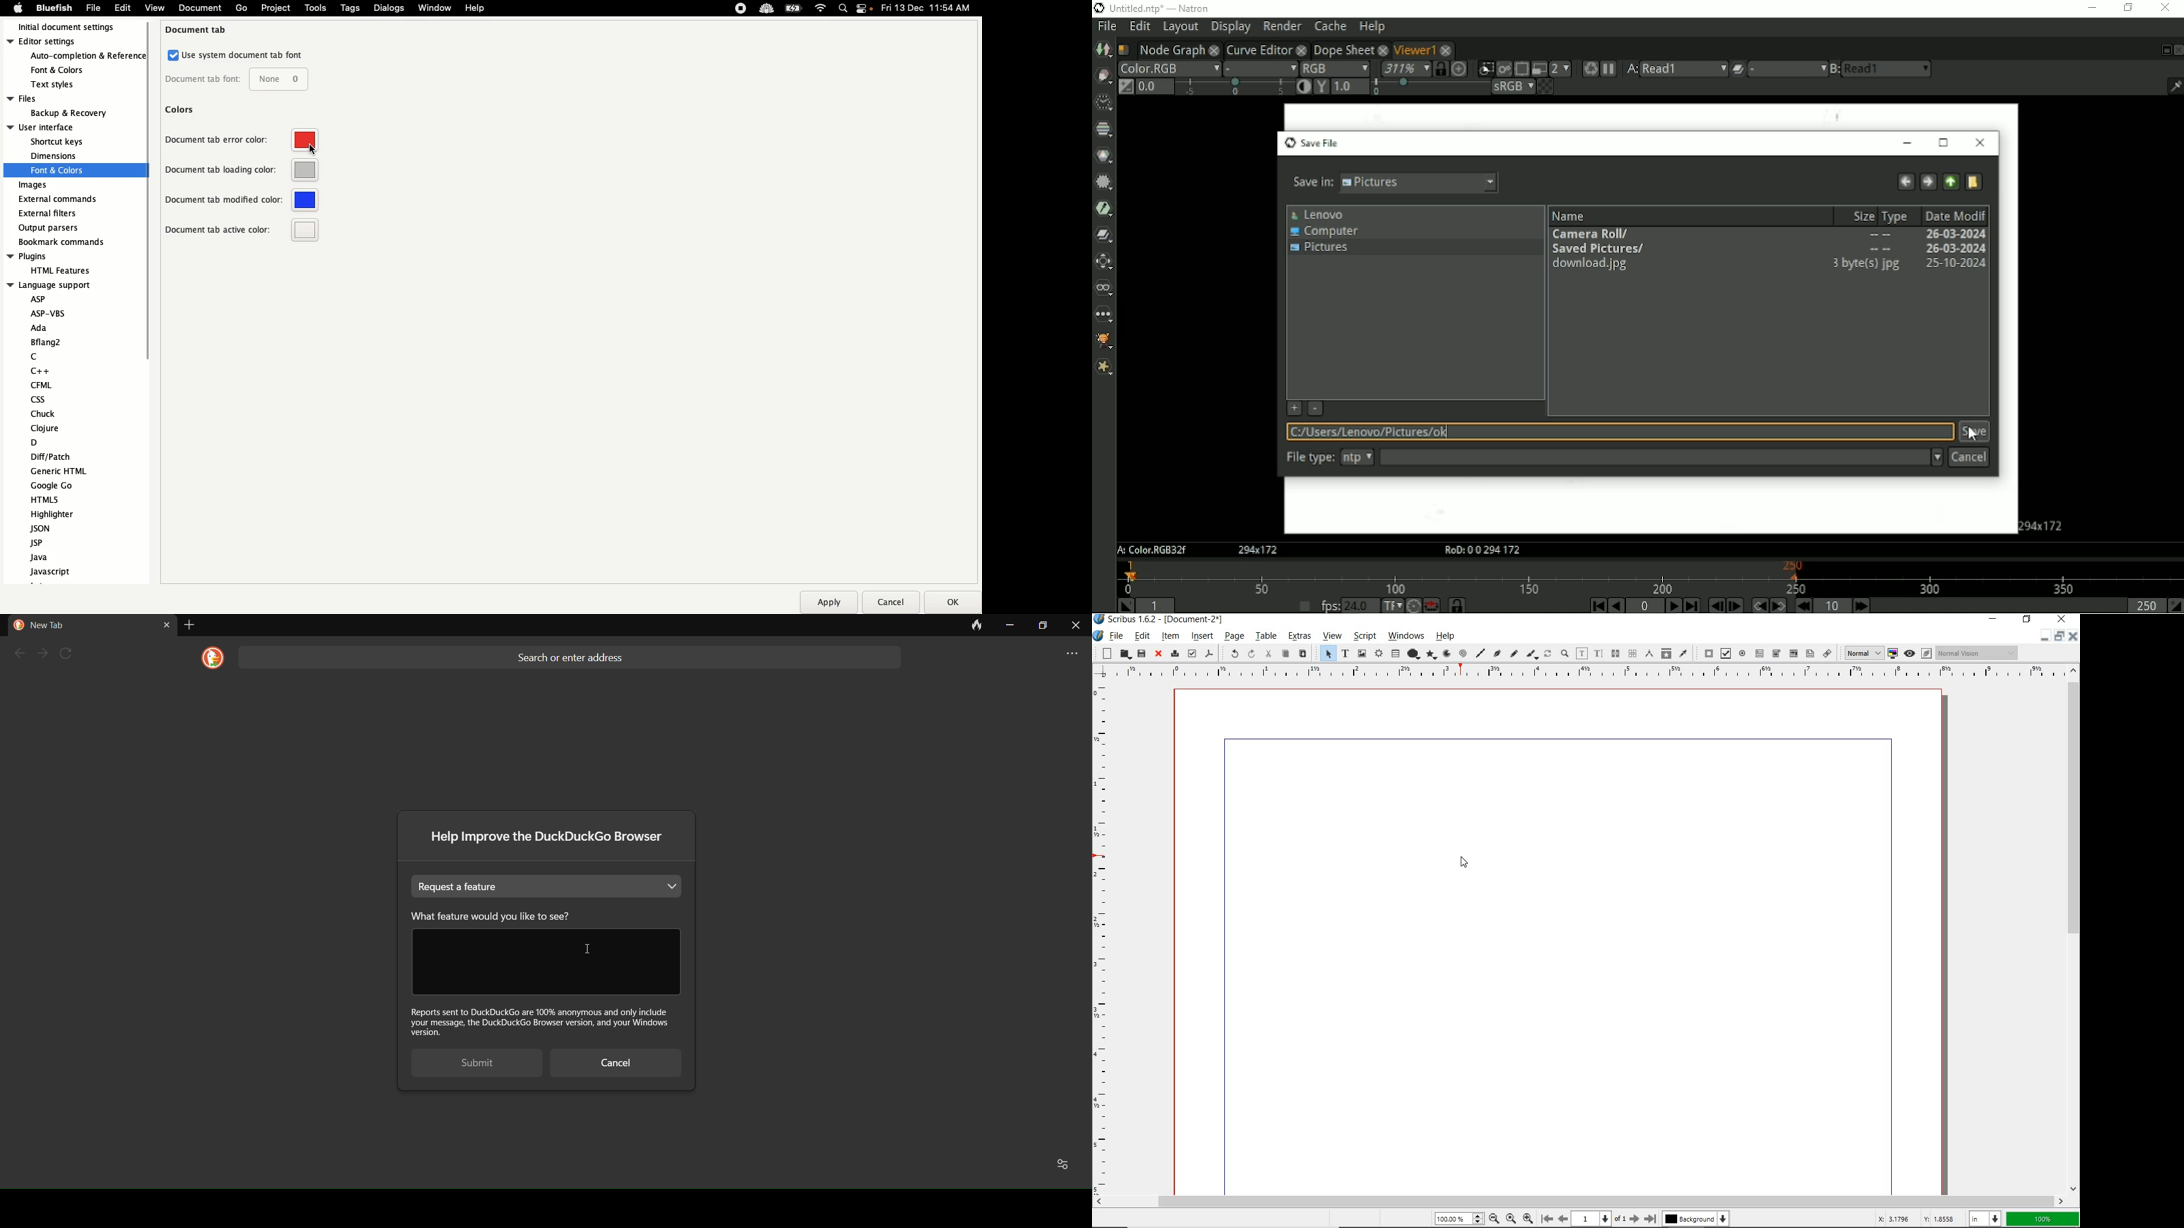 This screenshot has height=1232, width=2184. Describe the element at coordinates (1332, 637) in the screenshot. I see `view` at that location.